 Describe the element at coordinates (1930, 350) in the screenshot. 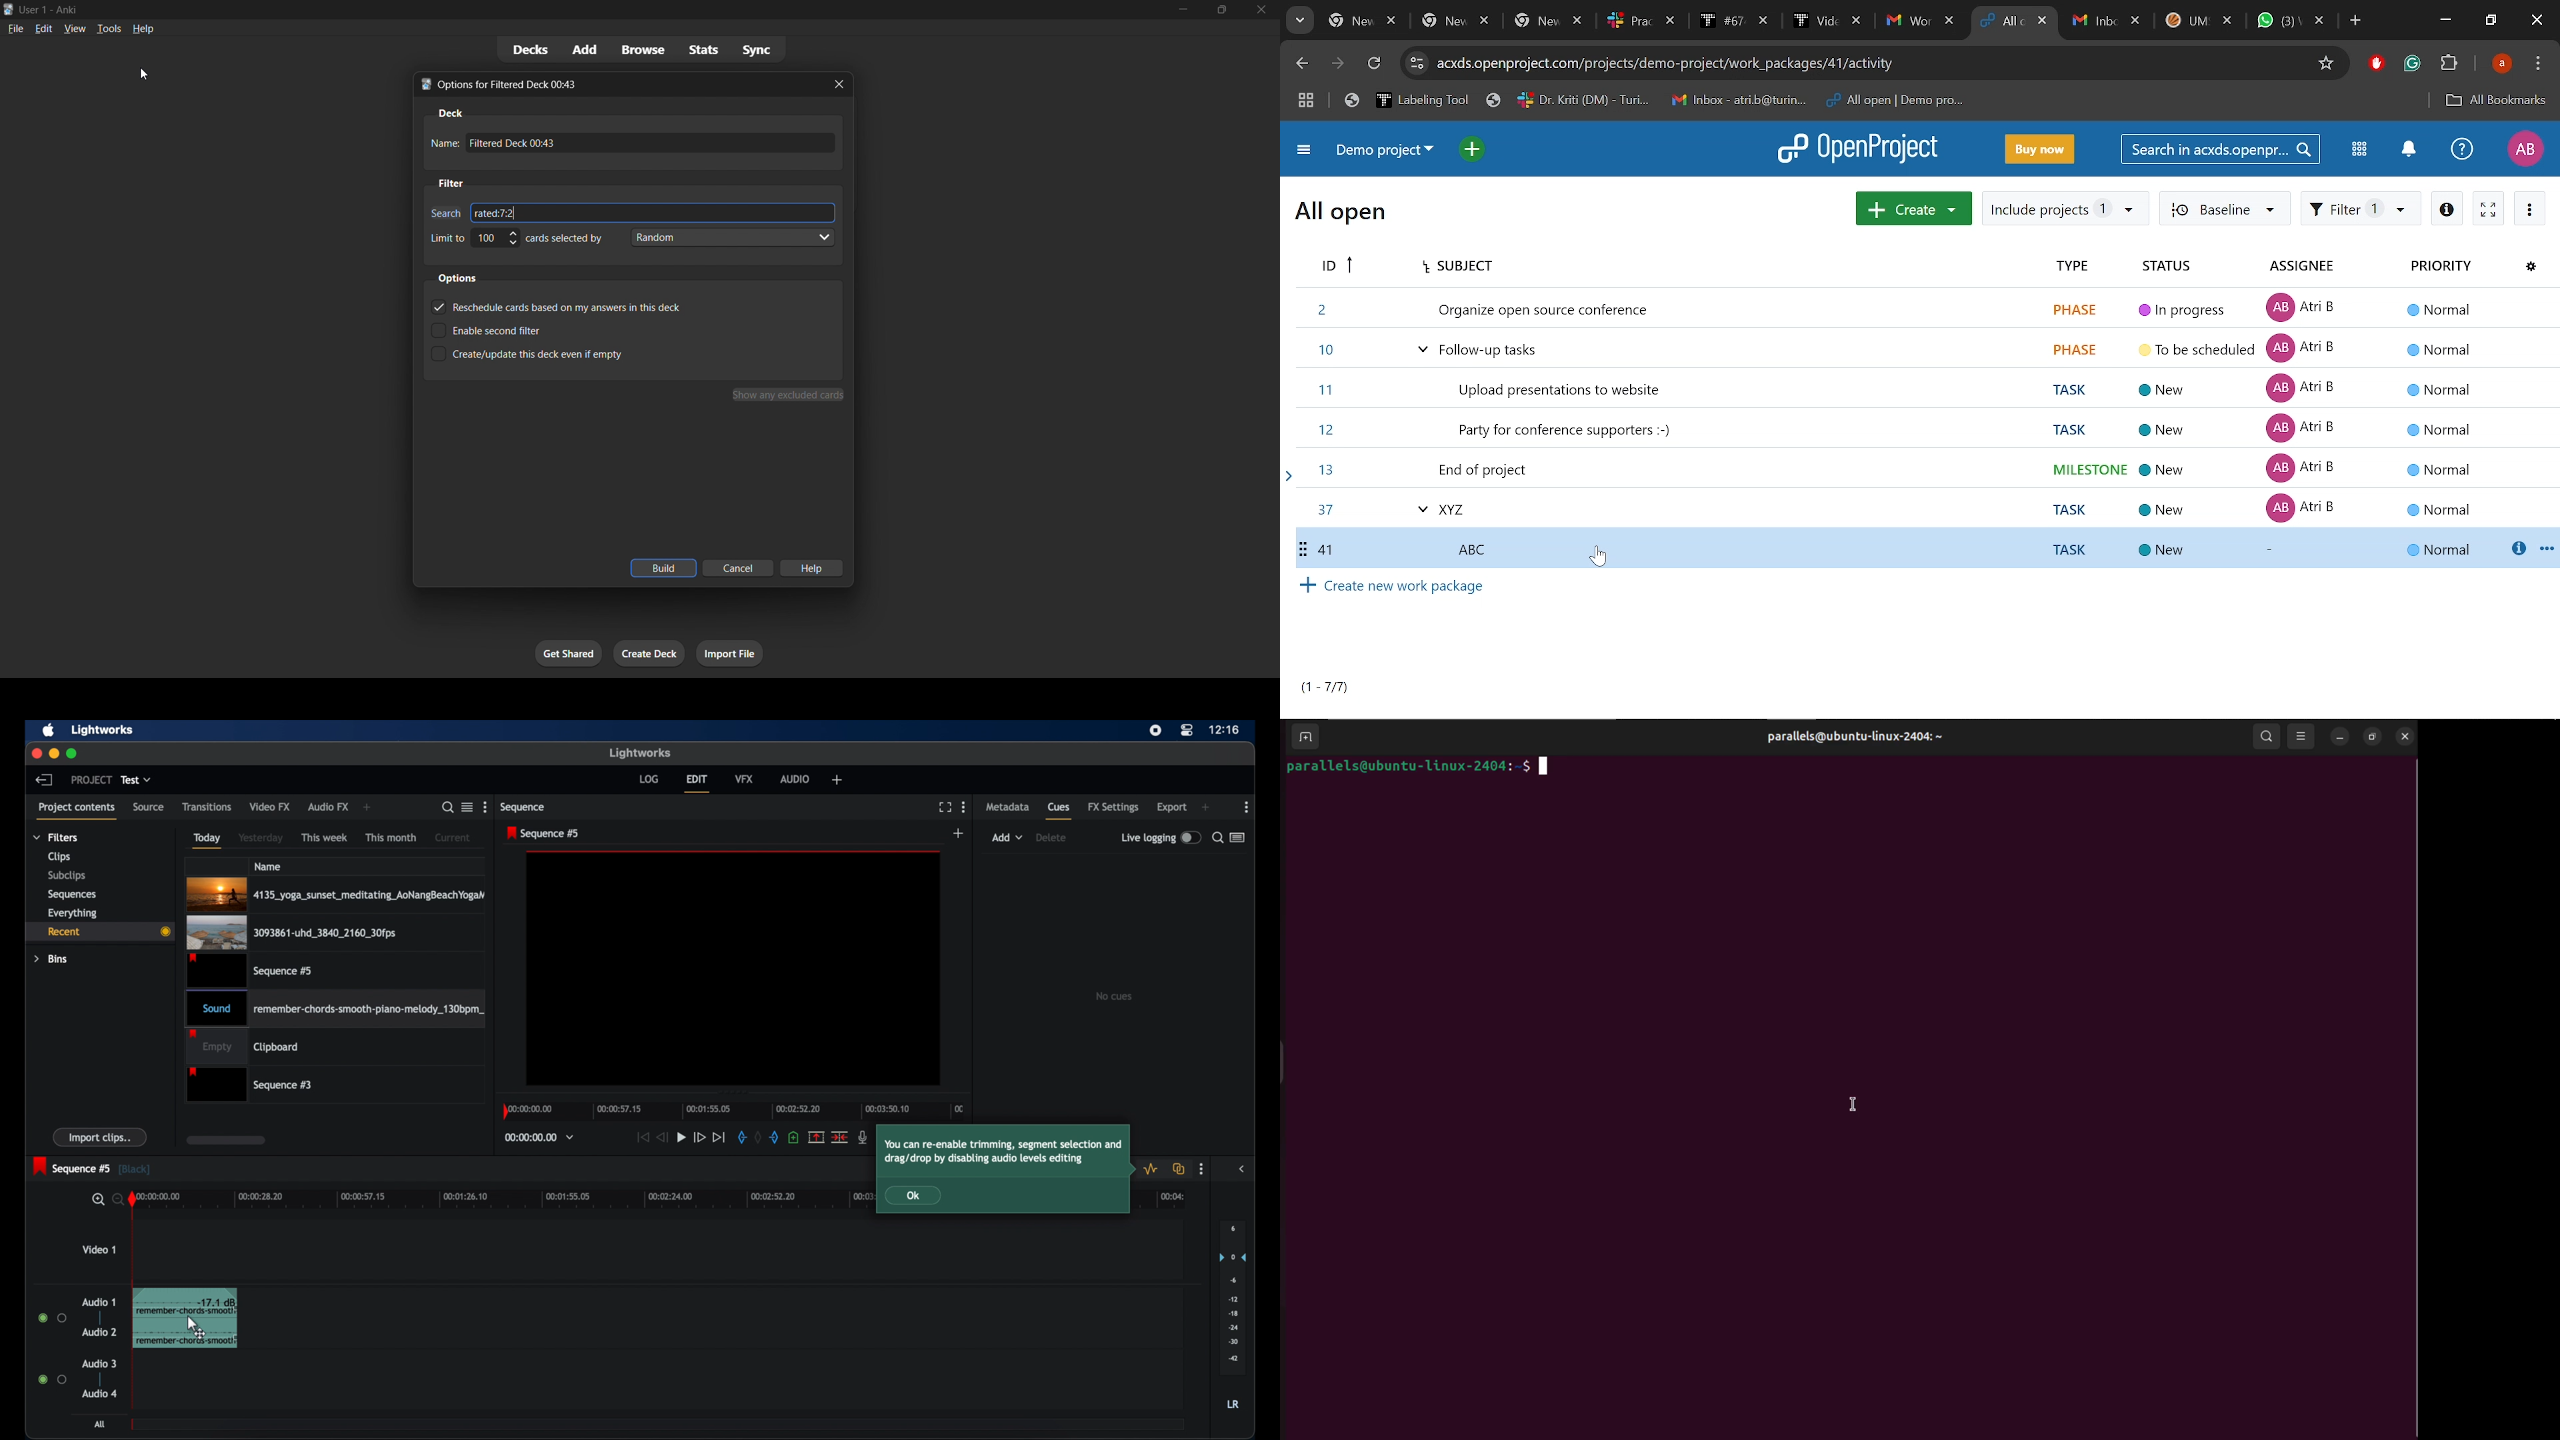

I see `task ID 10` at that location.